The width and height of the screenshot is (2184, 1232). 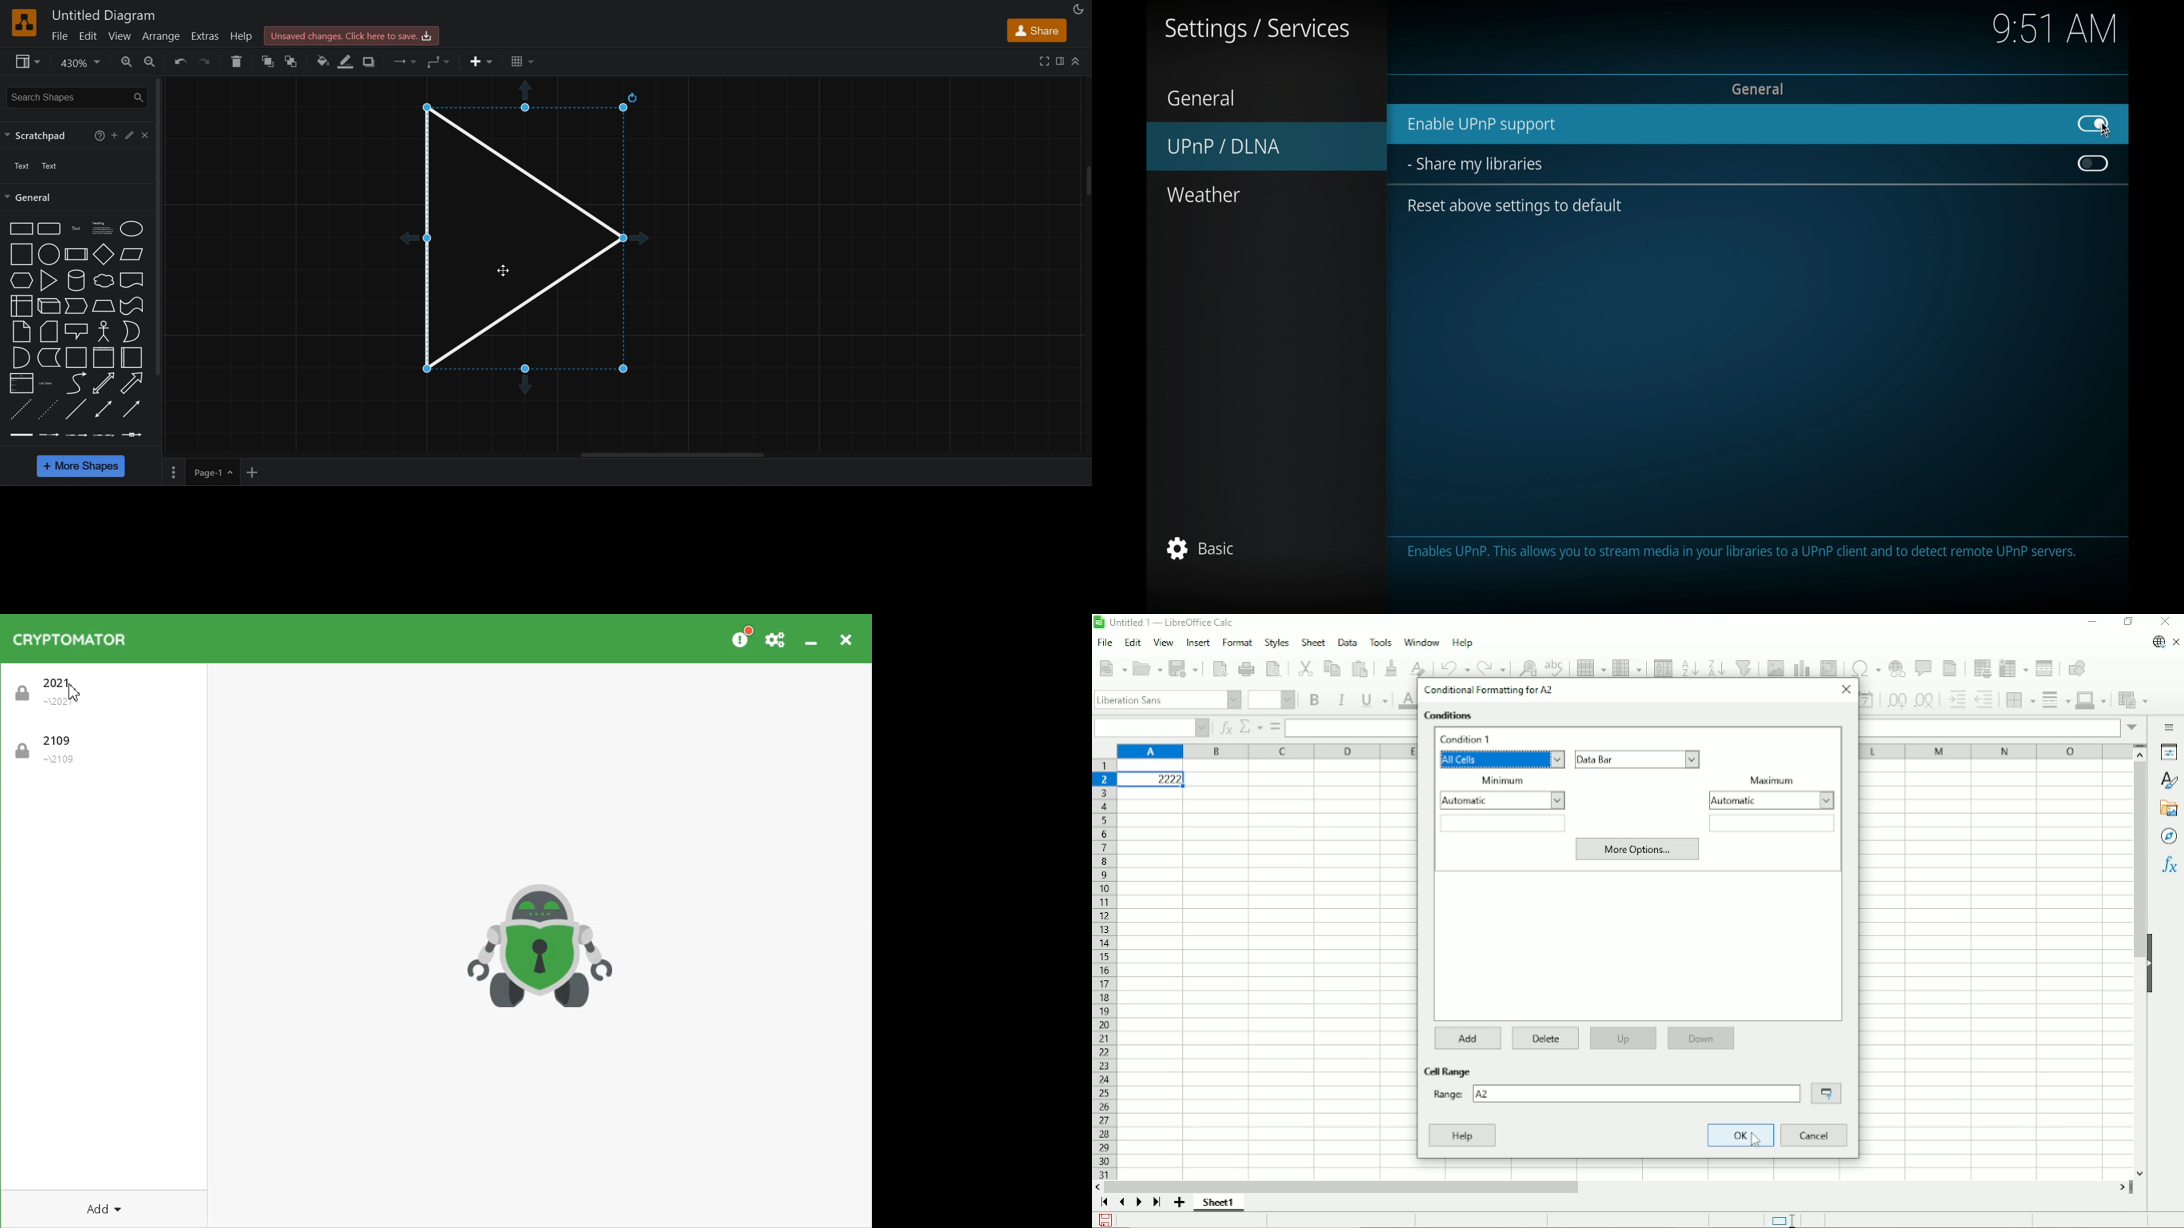 I want to click on Down, so click(x=1702, y=1038).